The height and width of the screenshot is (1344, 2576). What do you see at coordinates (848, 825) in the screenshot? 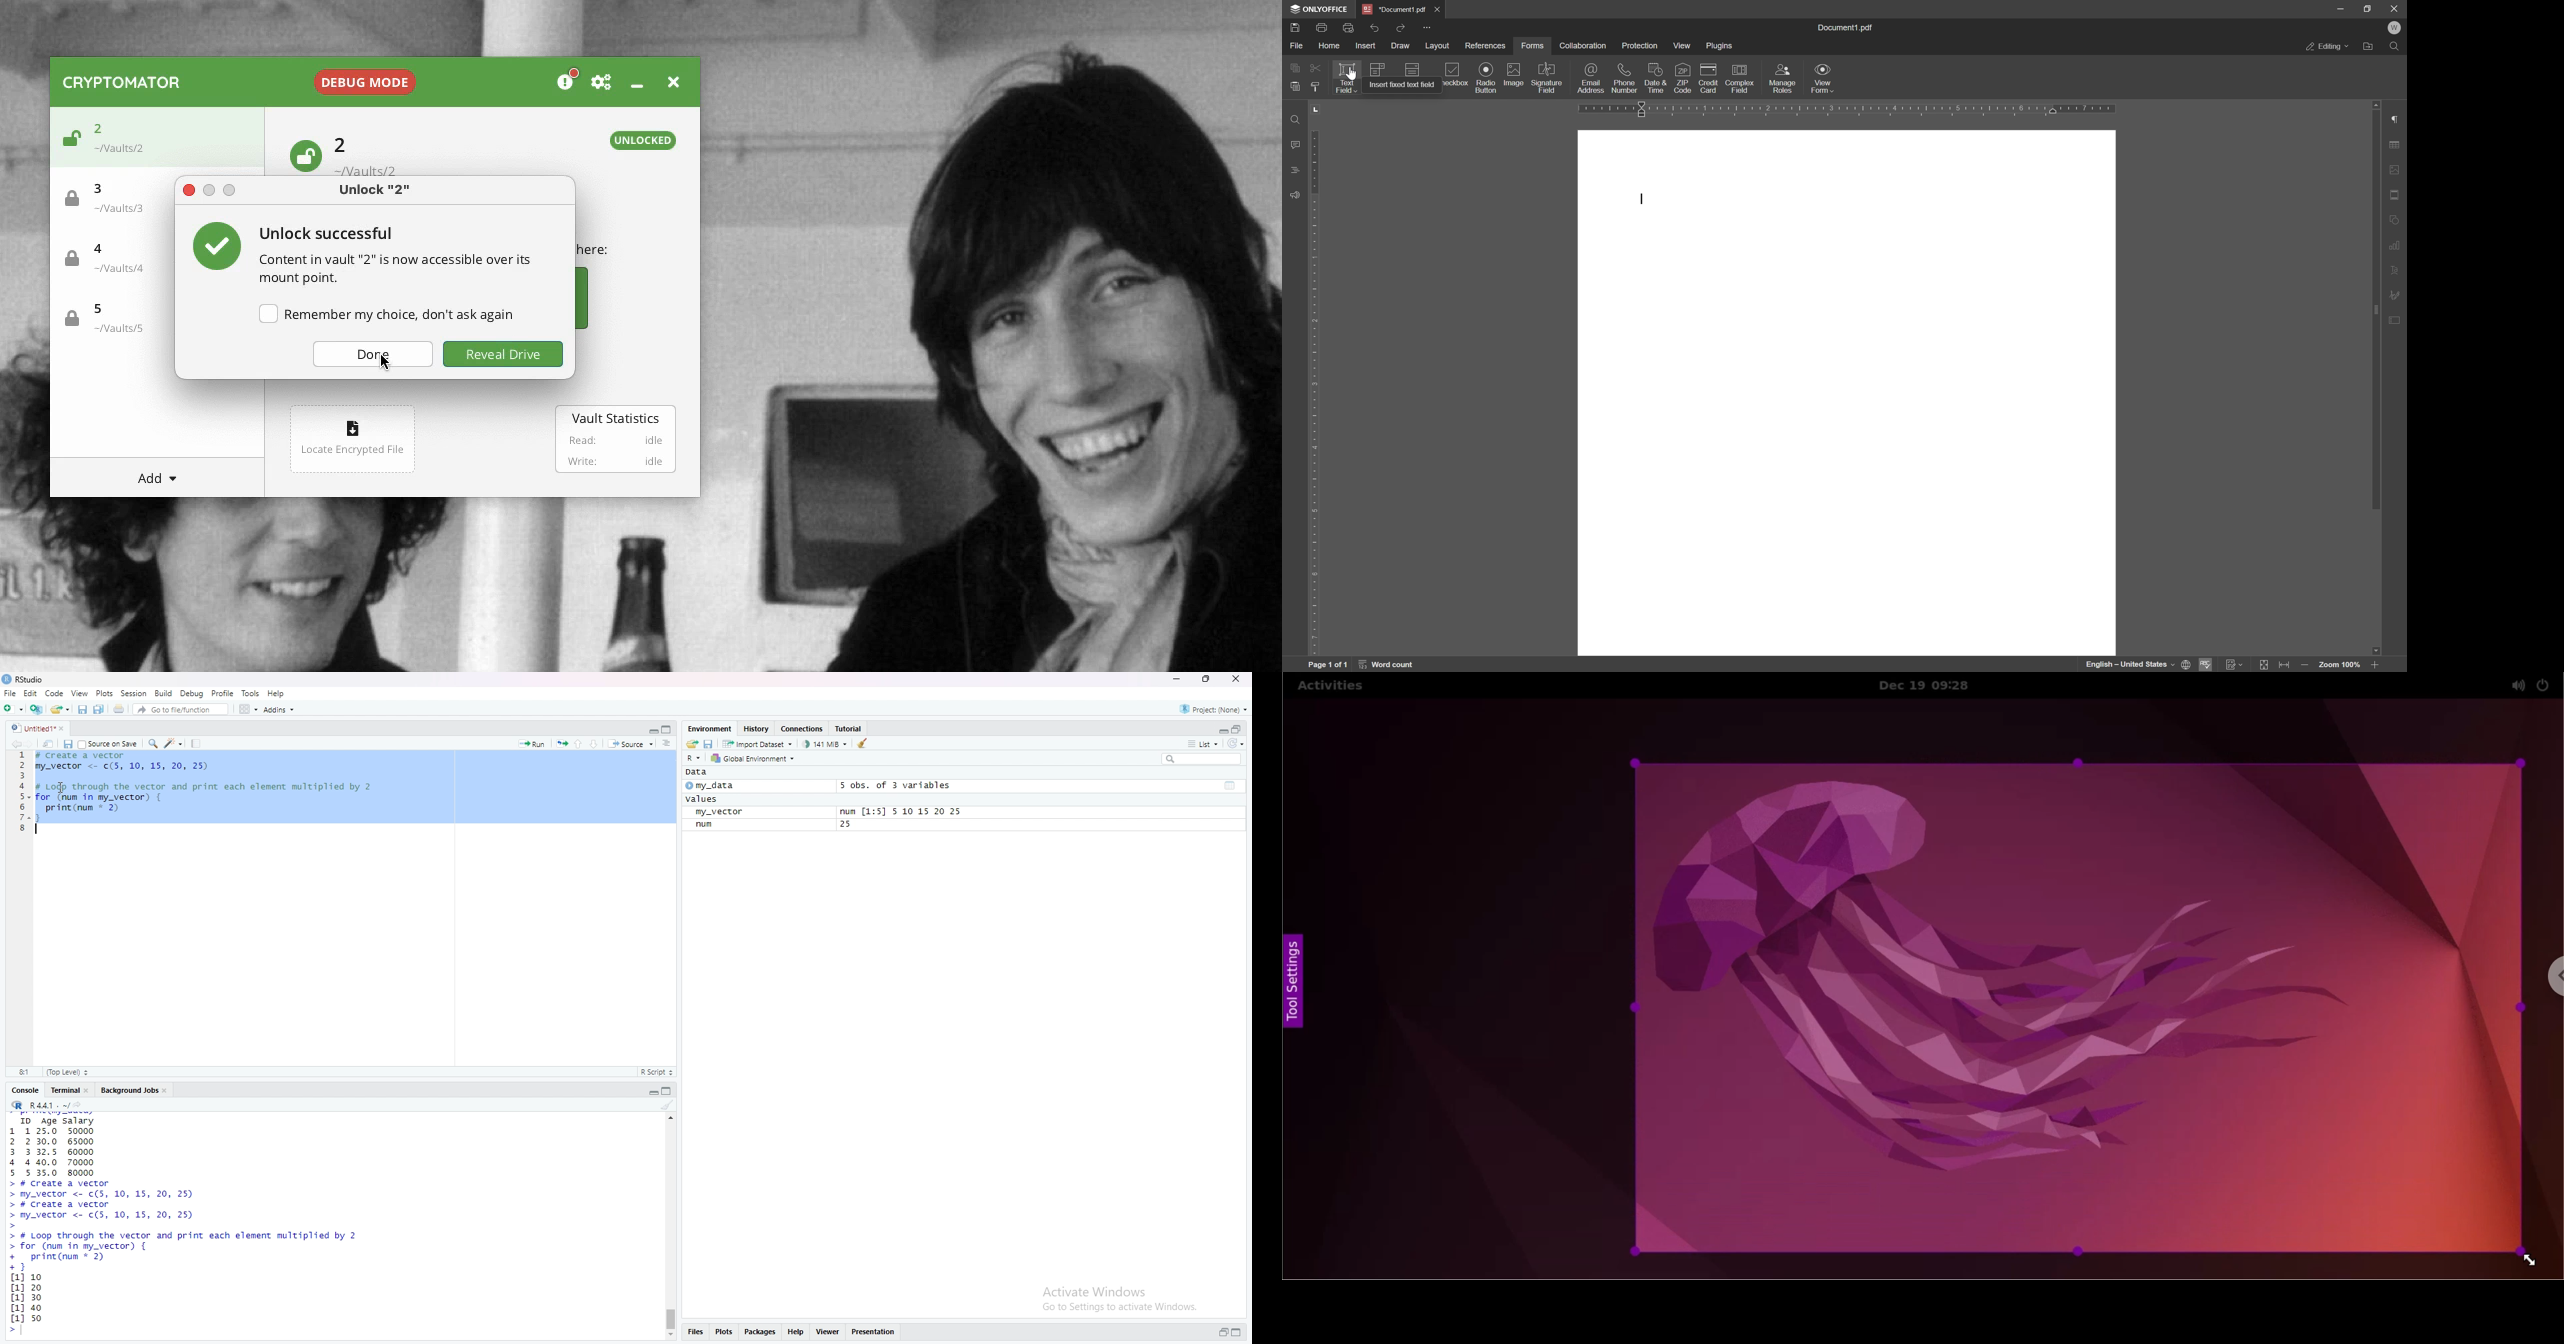
I see `25` at bounding box center [848, 825].